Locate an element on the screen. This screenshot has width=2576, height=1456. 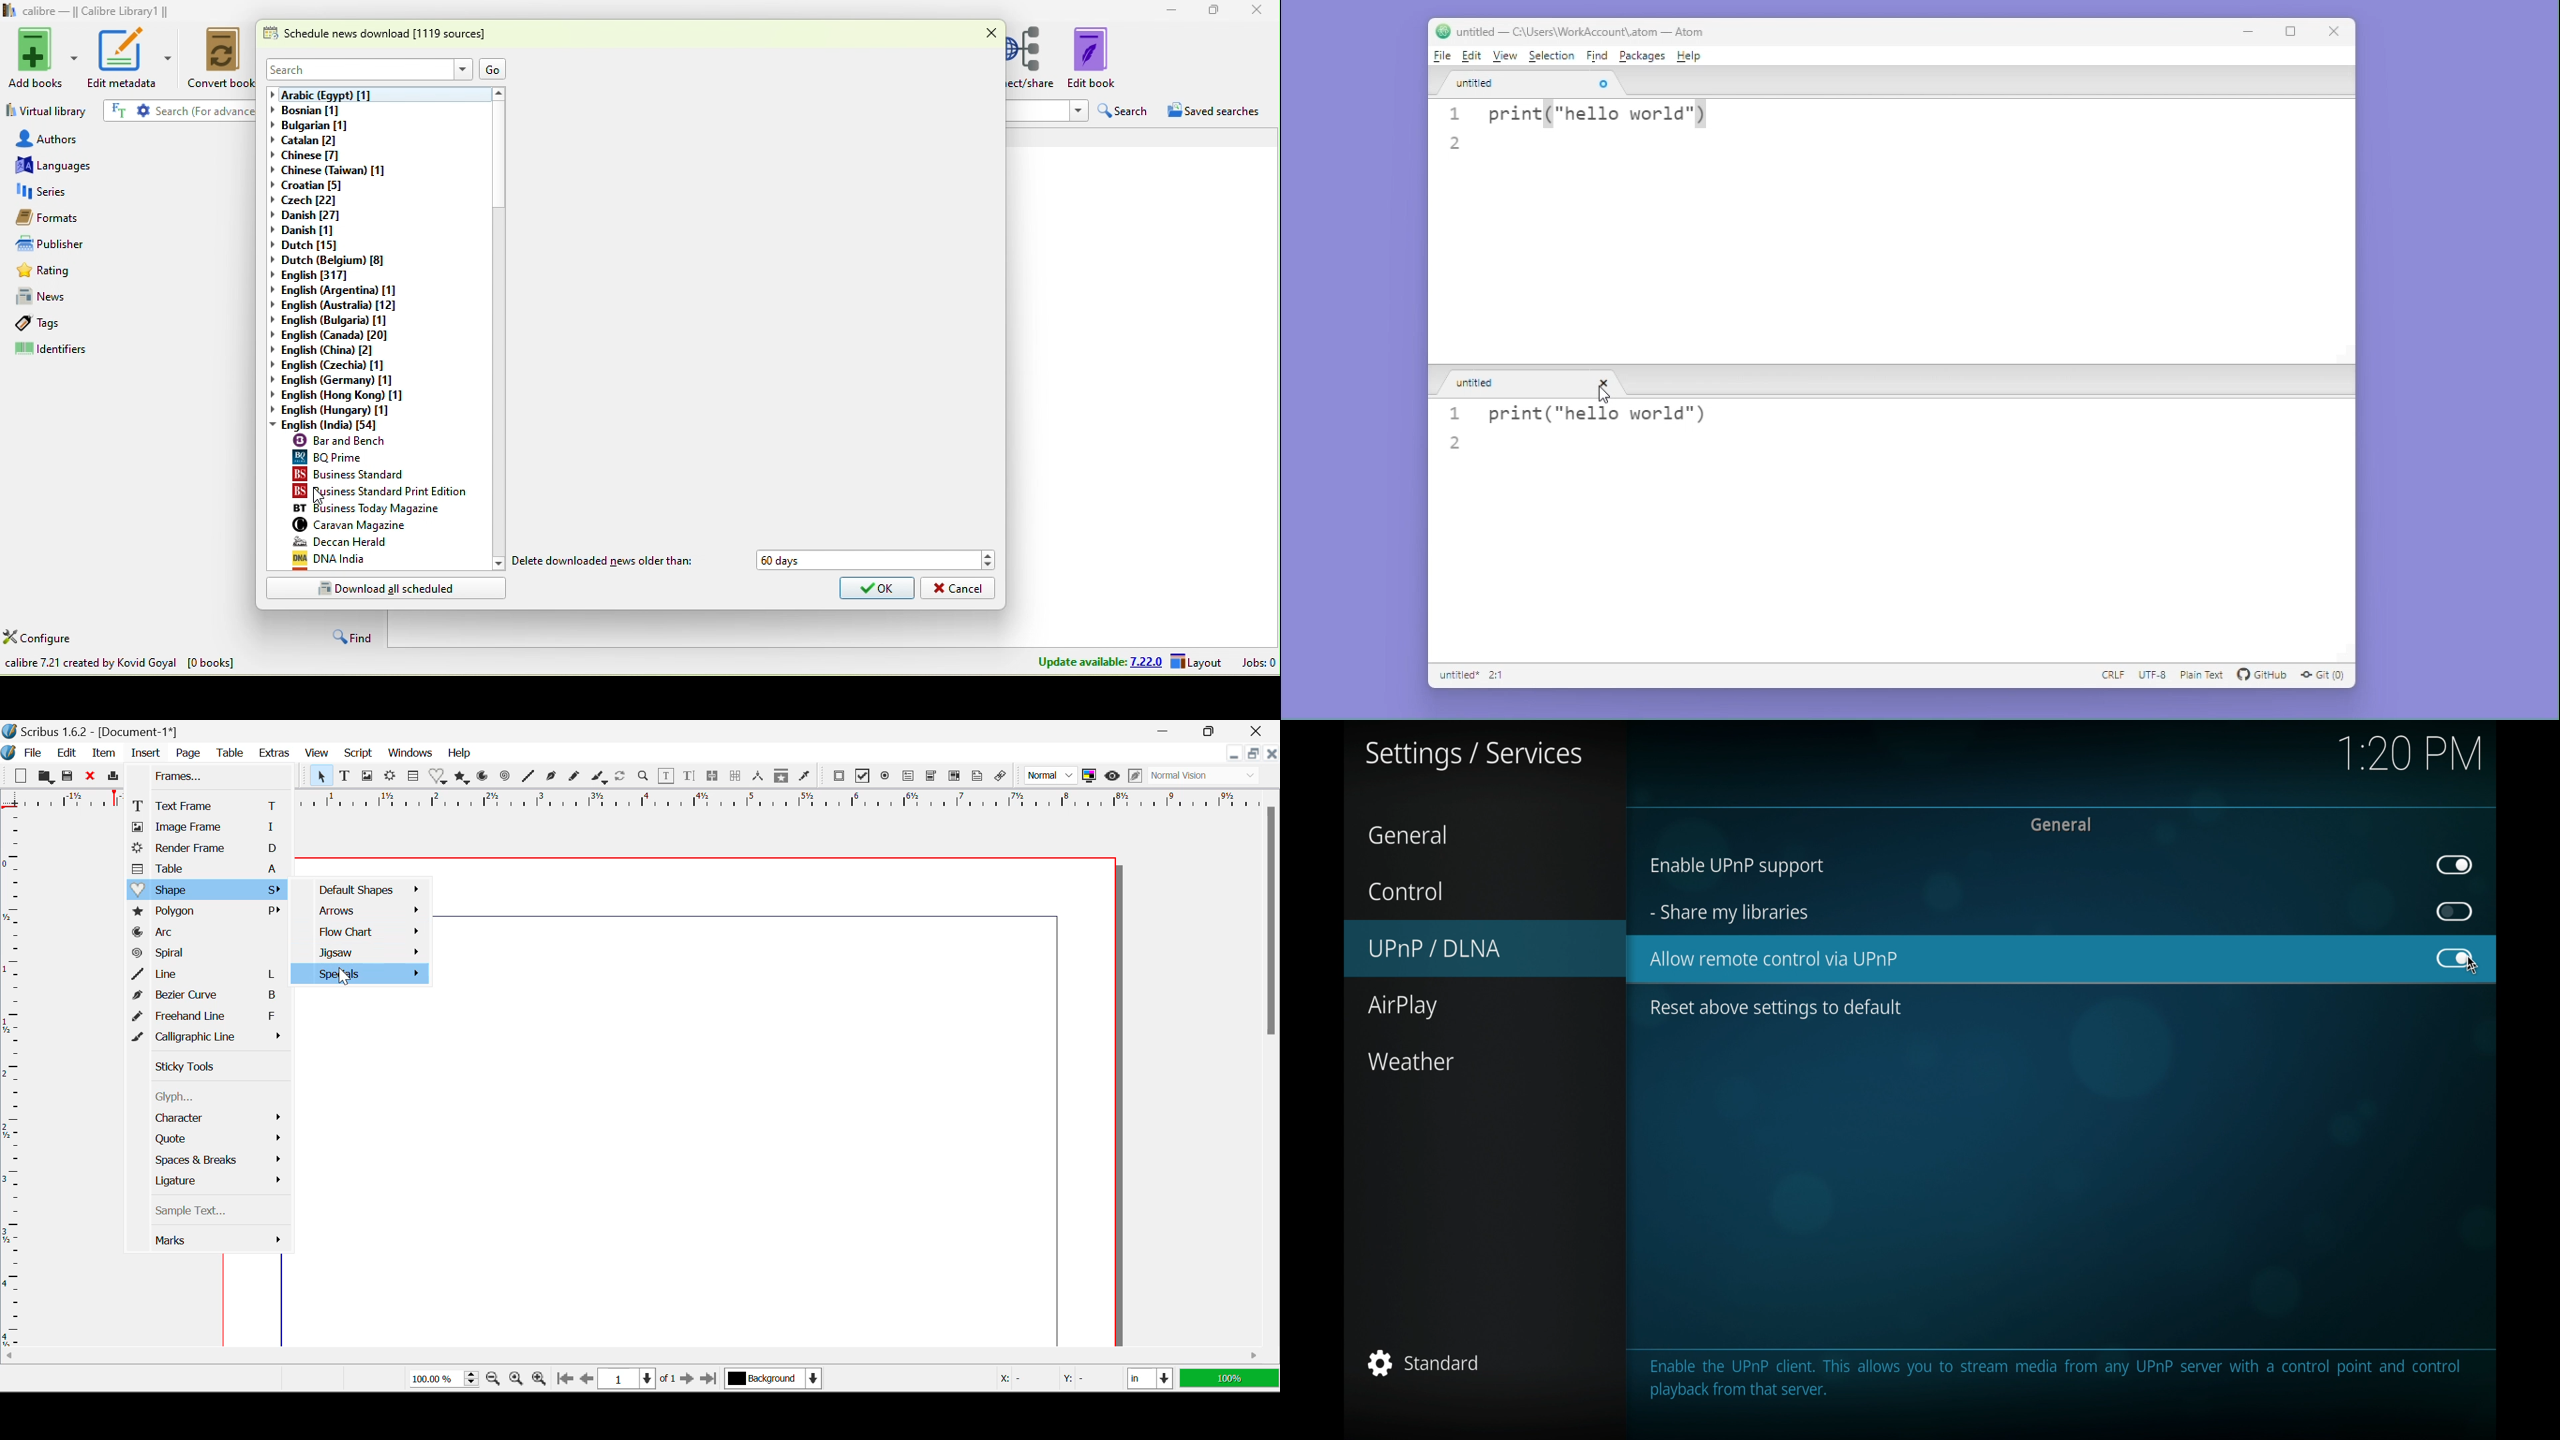
reset above settings to default is located at coordinates (1775, 1009).